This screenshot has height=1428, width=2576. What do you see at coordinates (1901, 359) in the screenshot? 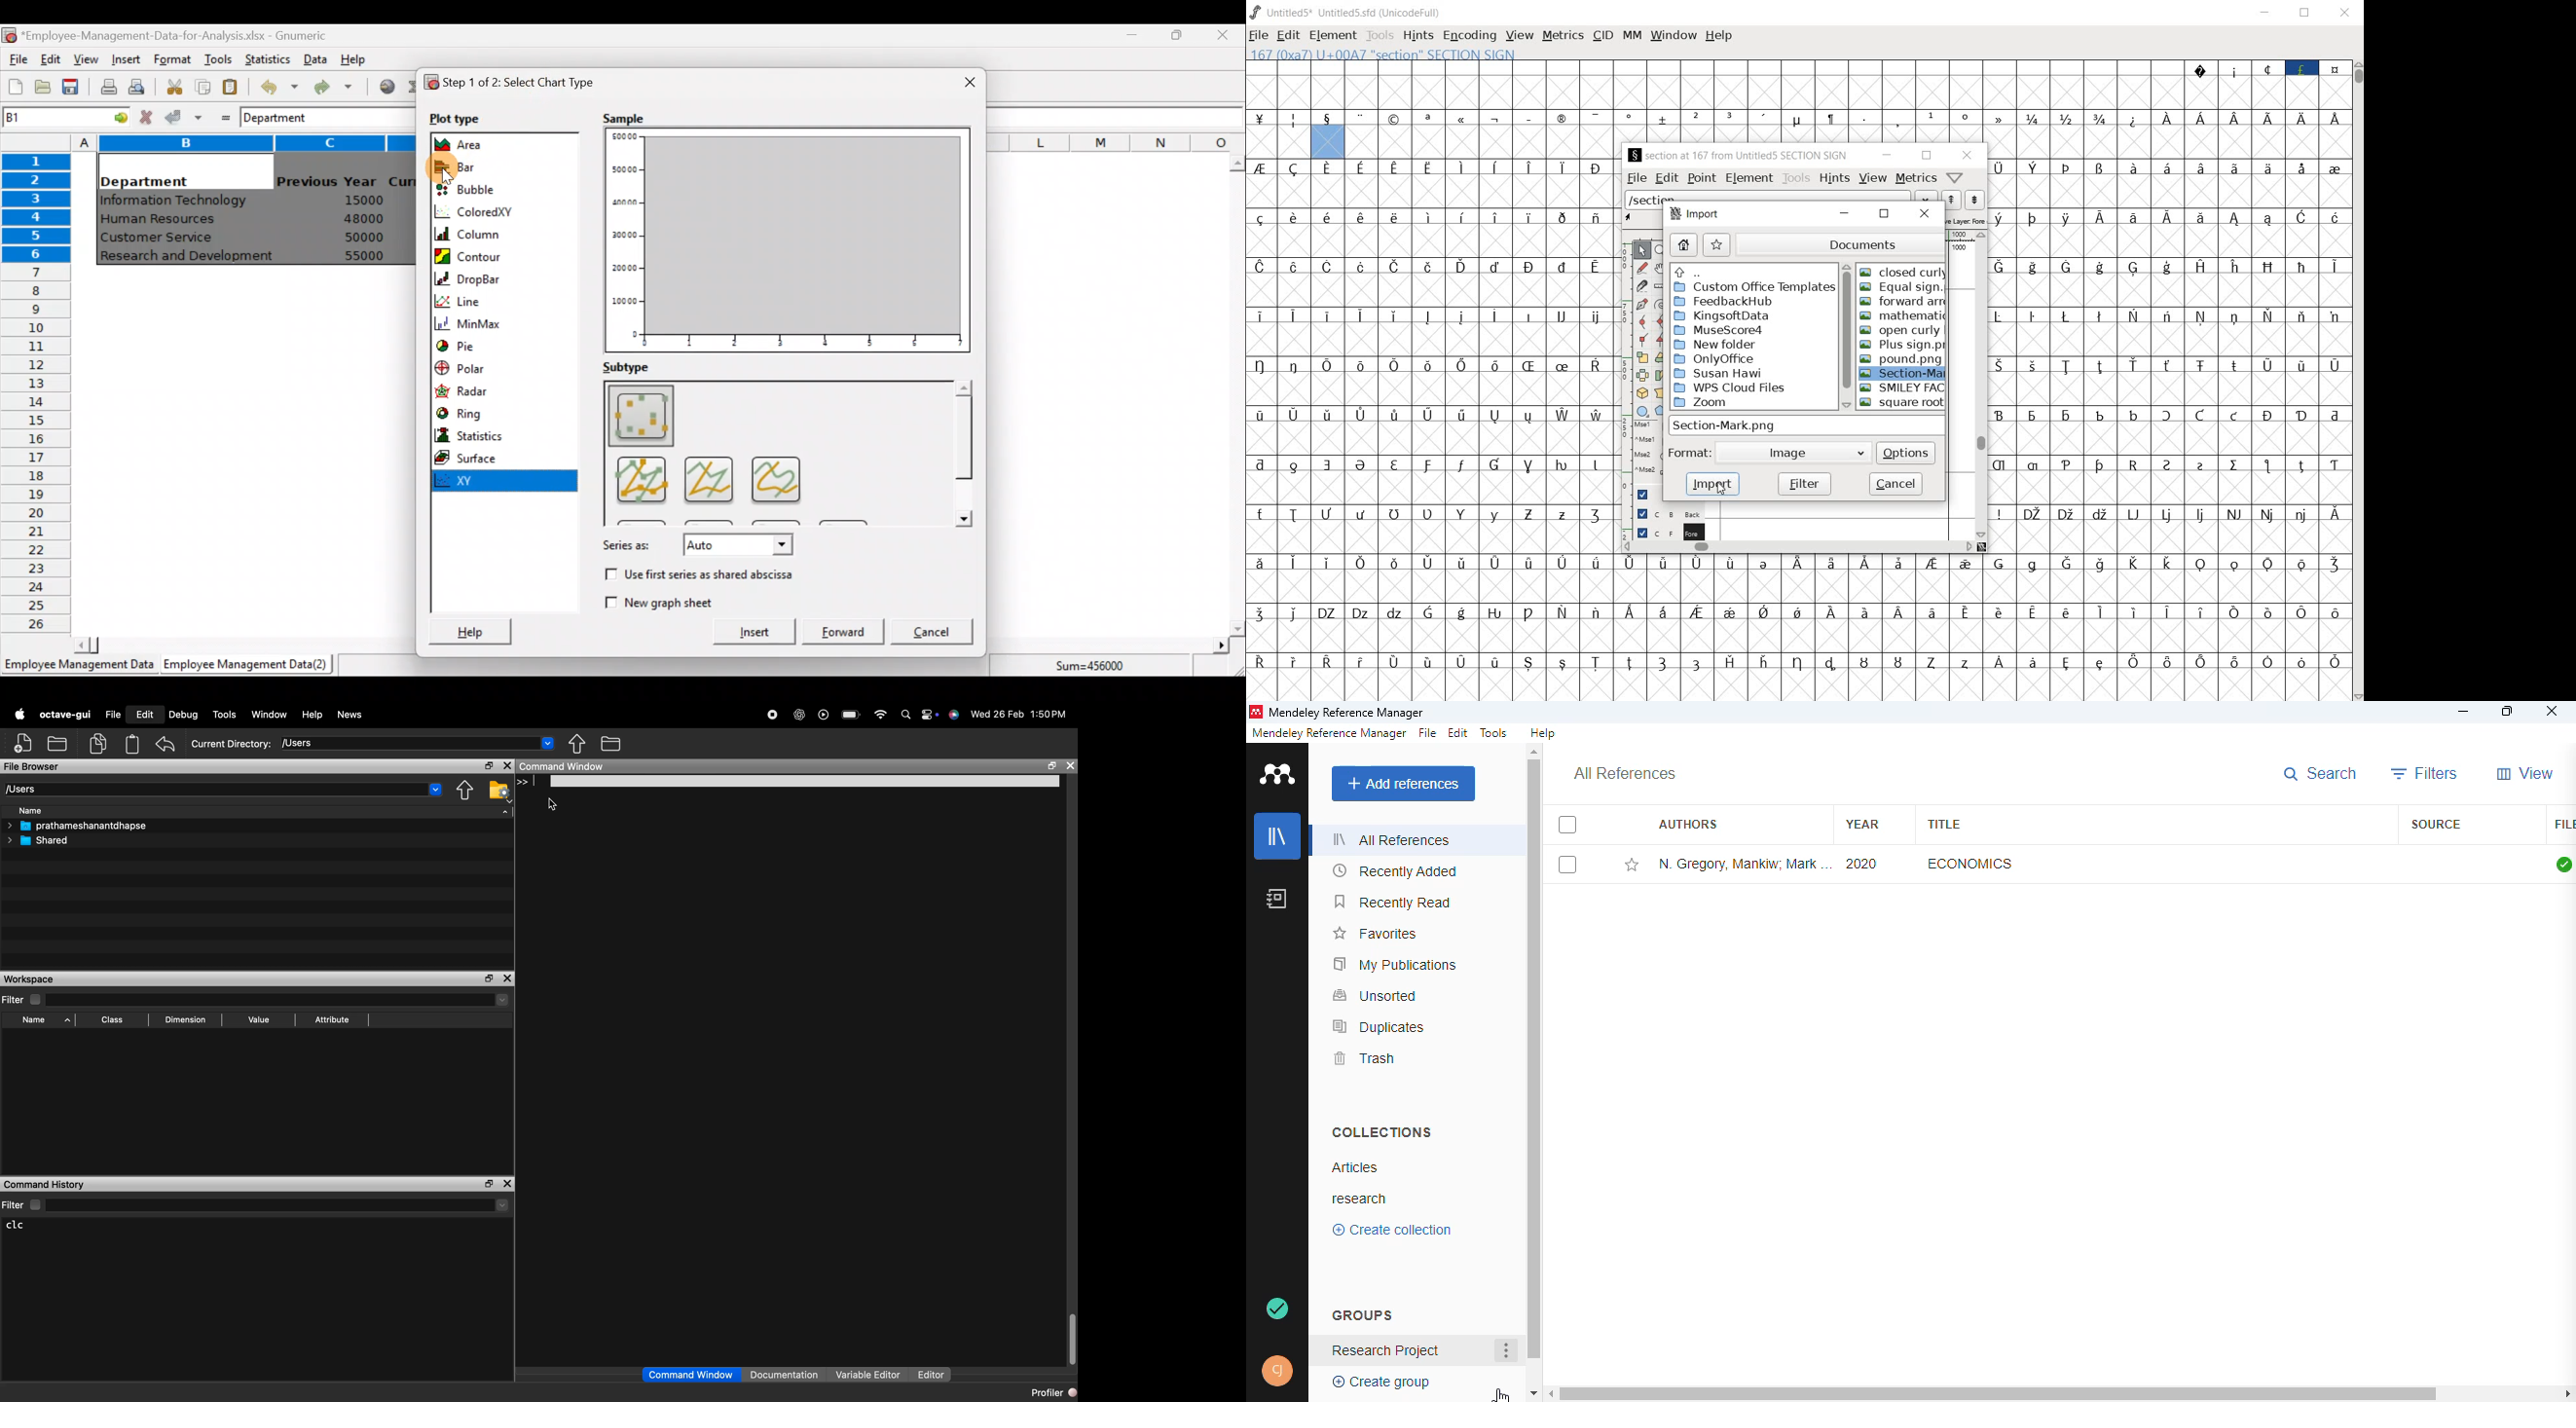
I see `POUND.PNG` at bounding box center [1901, 359].